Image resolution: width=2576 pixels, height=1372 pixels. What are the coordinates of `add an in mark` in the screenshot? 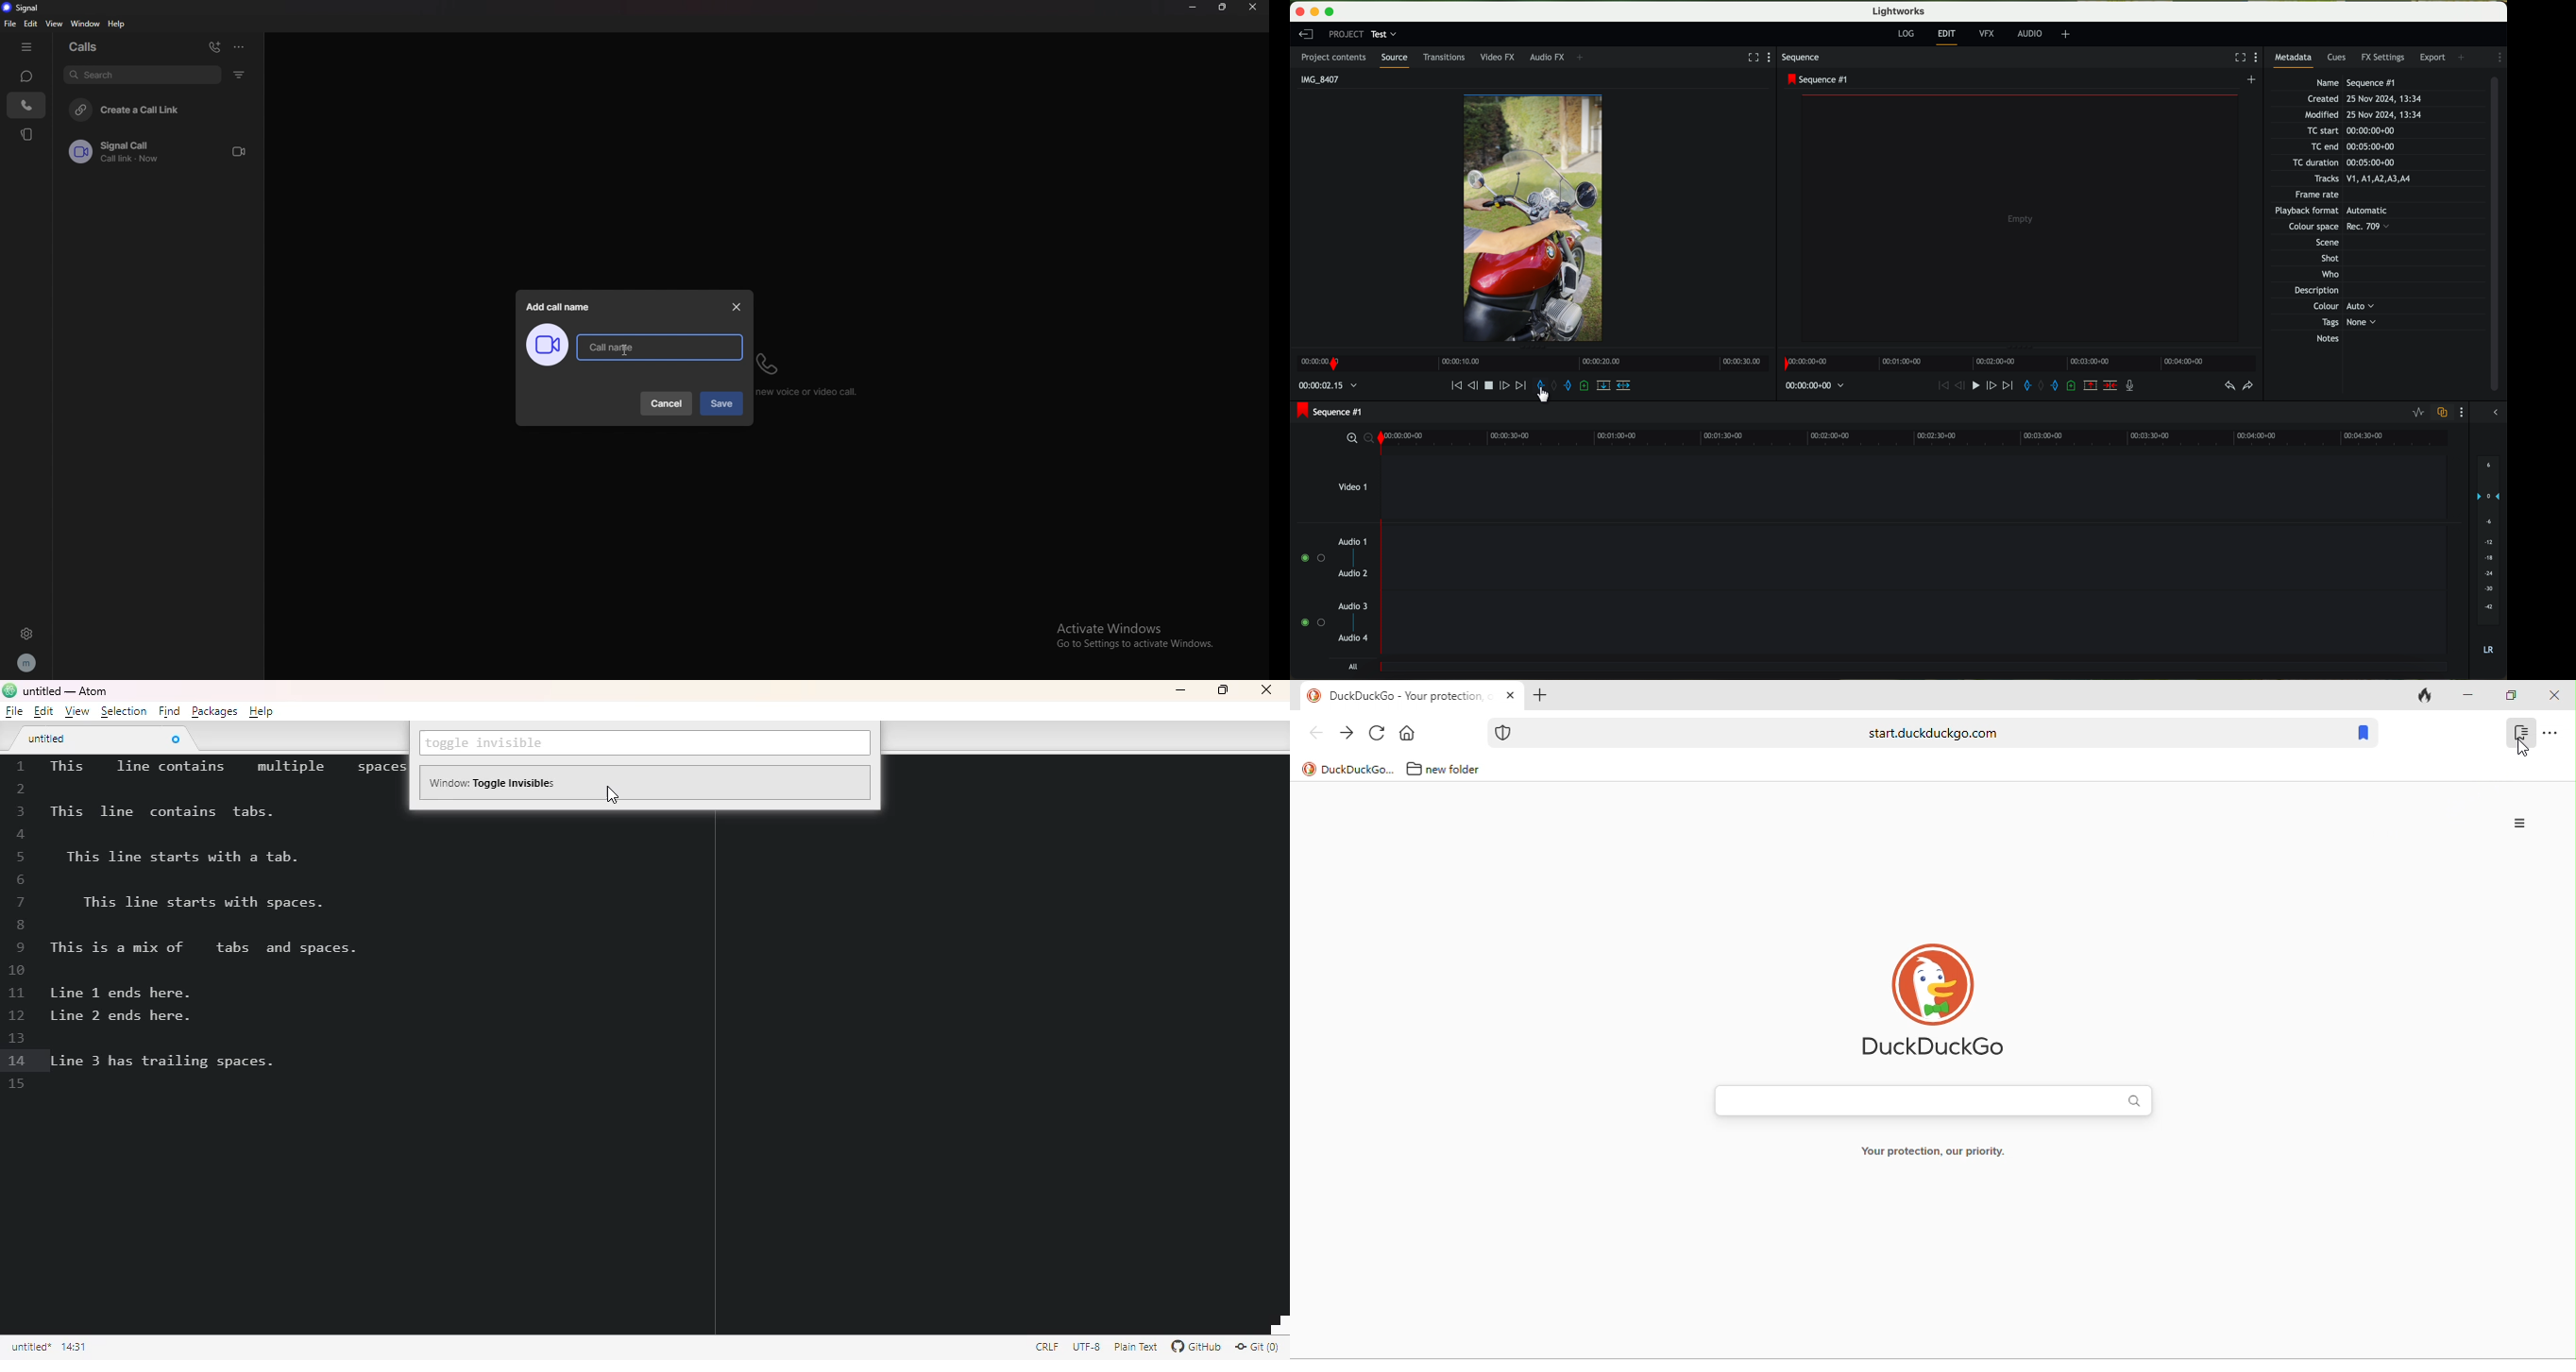 It's located at (1542, 387).